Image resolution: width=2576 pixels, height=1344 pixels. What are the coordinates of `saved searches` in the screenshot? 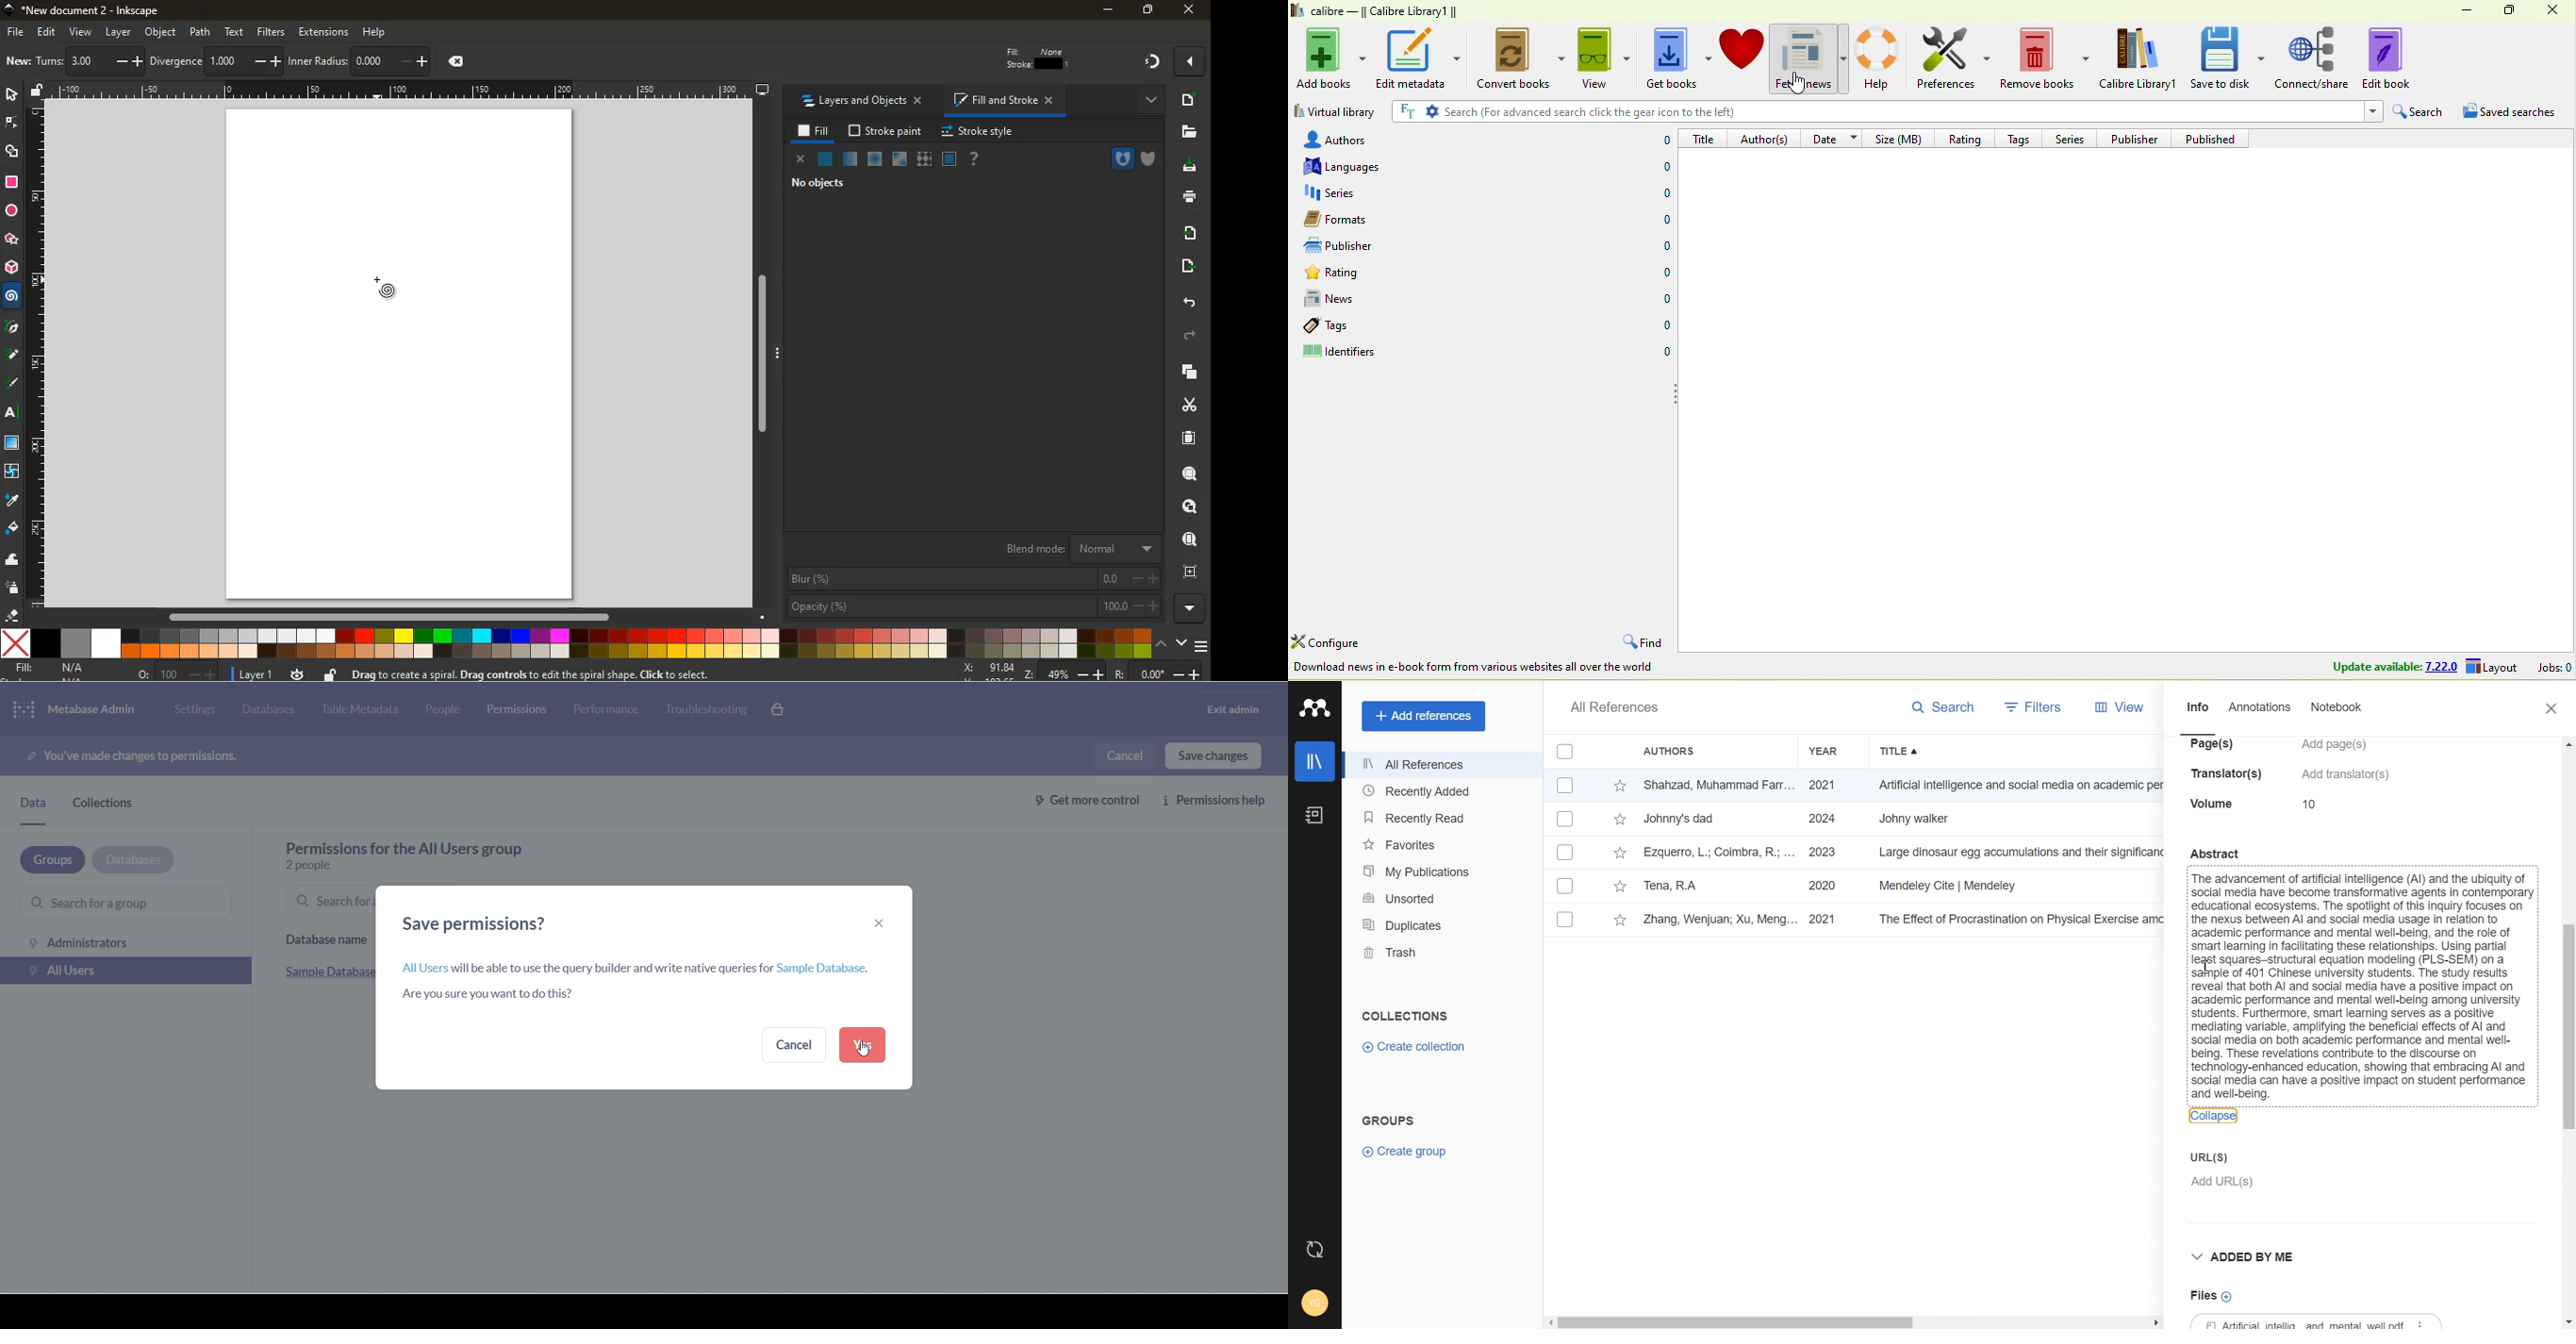 It's located at (2510, 111).